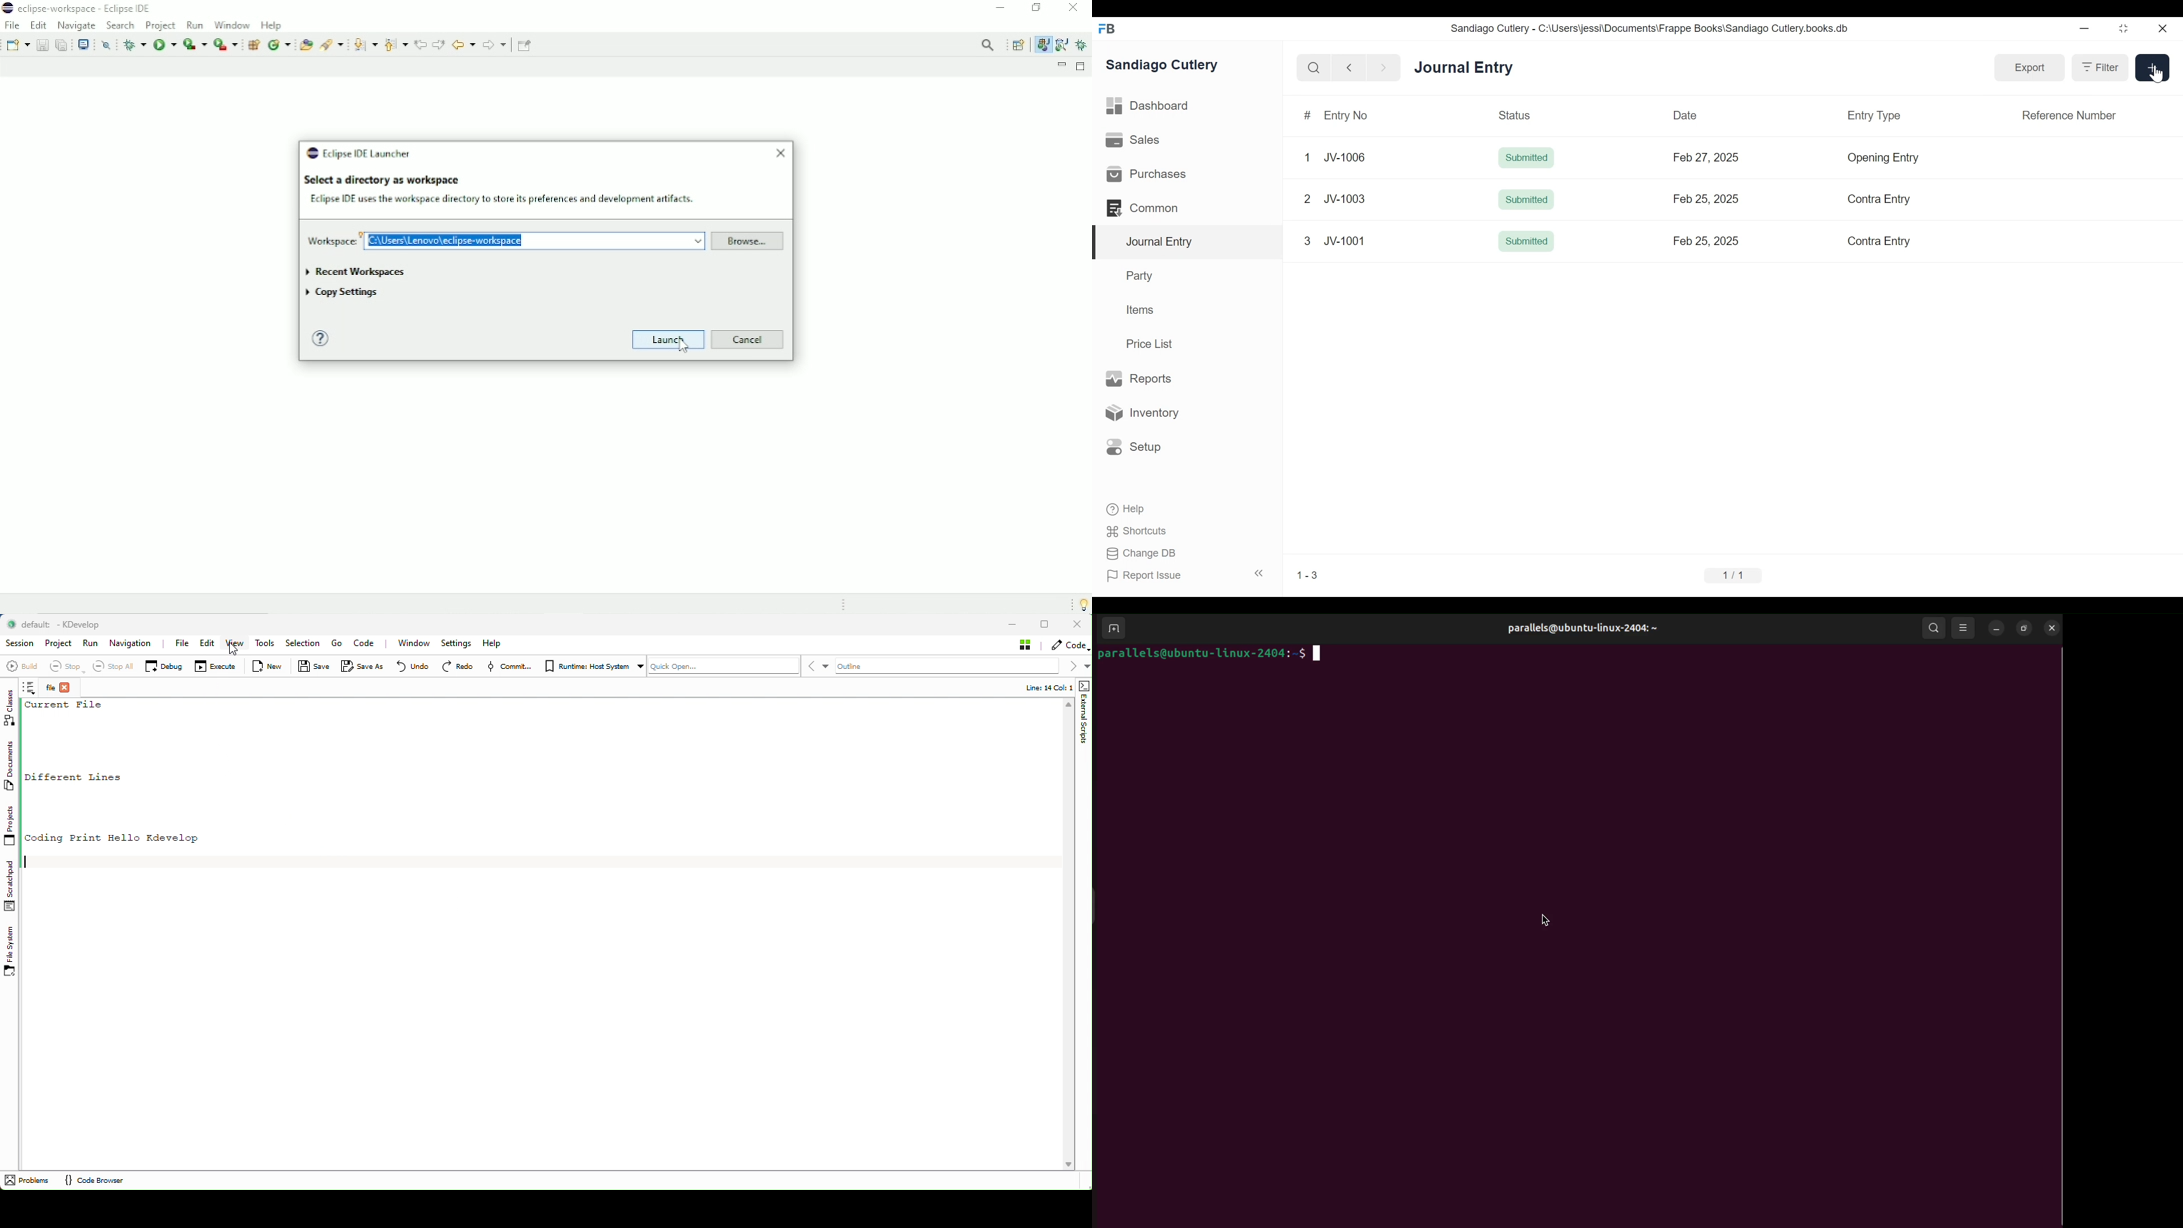  Describe the element at coordinates (2101, 68) in the screenshot. I see `filter` at that location.